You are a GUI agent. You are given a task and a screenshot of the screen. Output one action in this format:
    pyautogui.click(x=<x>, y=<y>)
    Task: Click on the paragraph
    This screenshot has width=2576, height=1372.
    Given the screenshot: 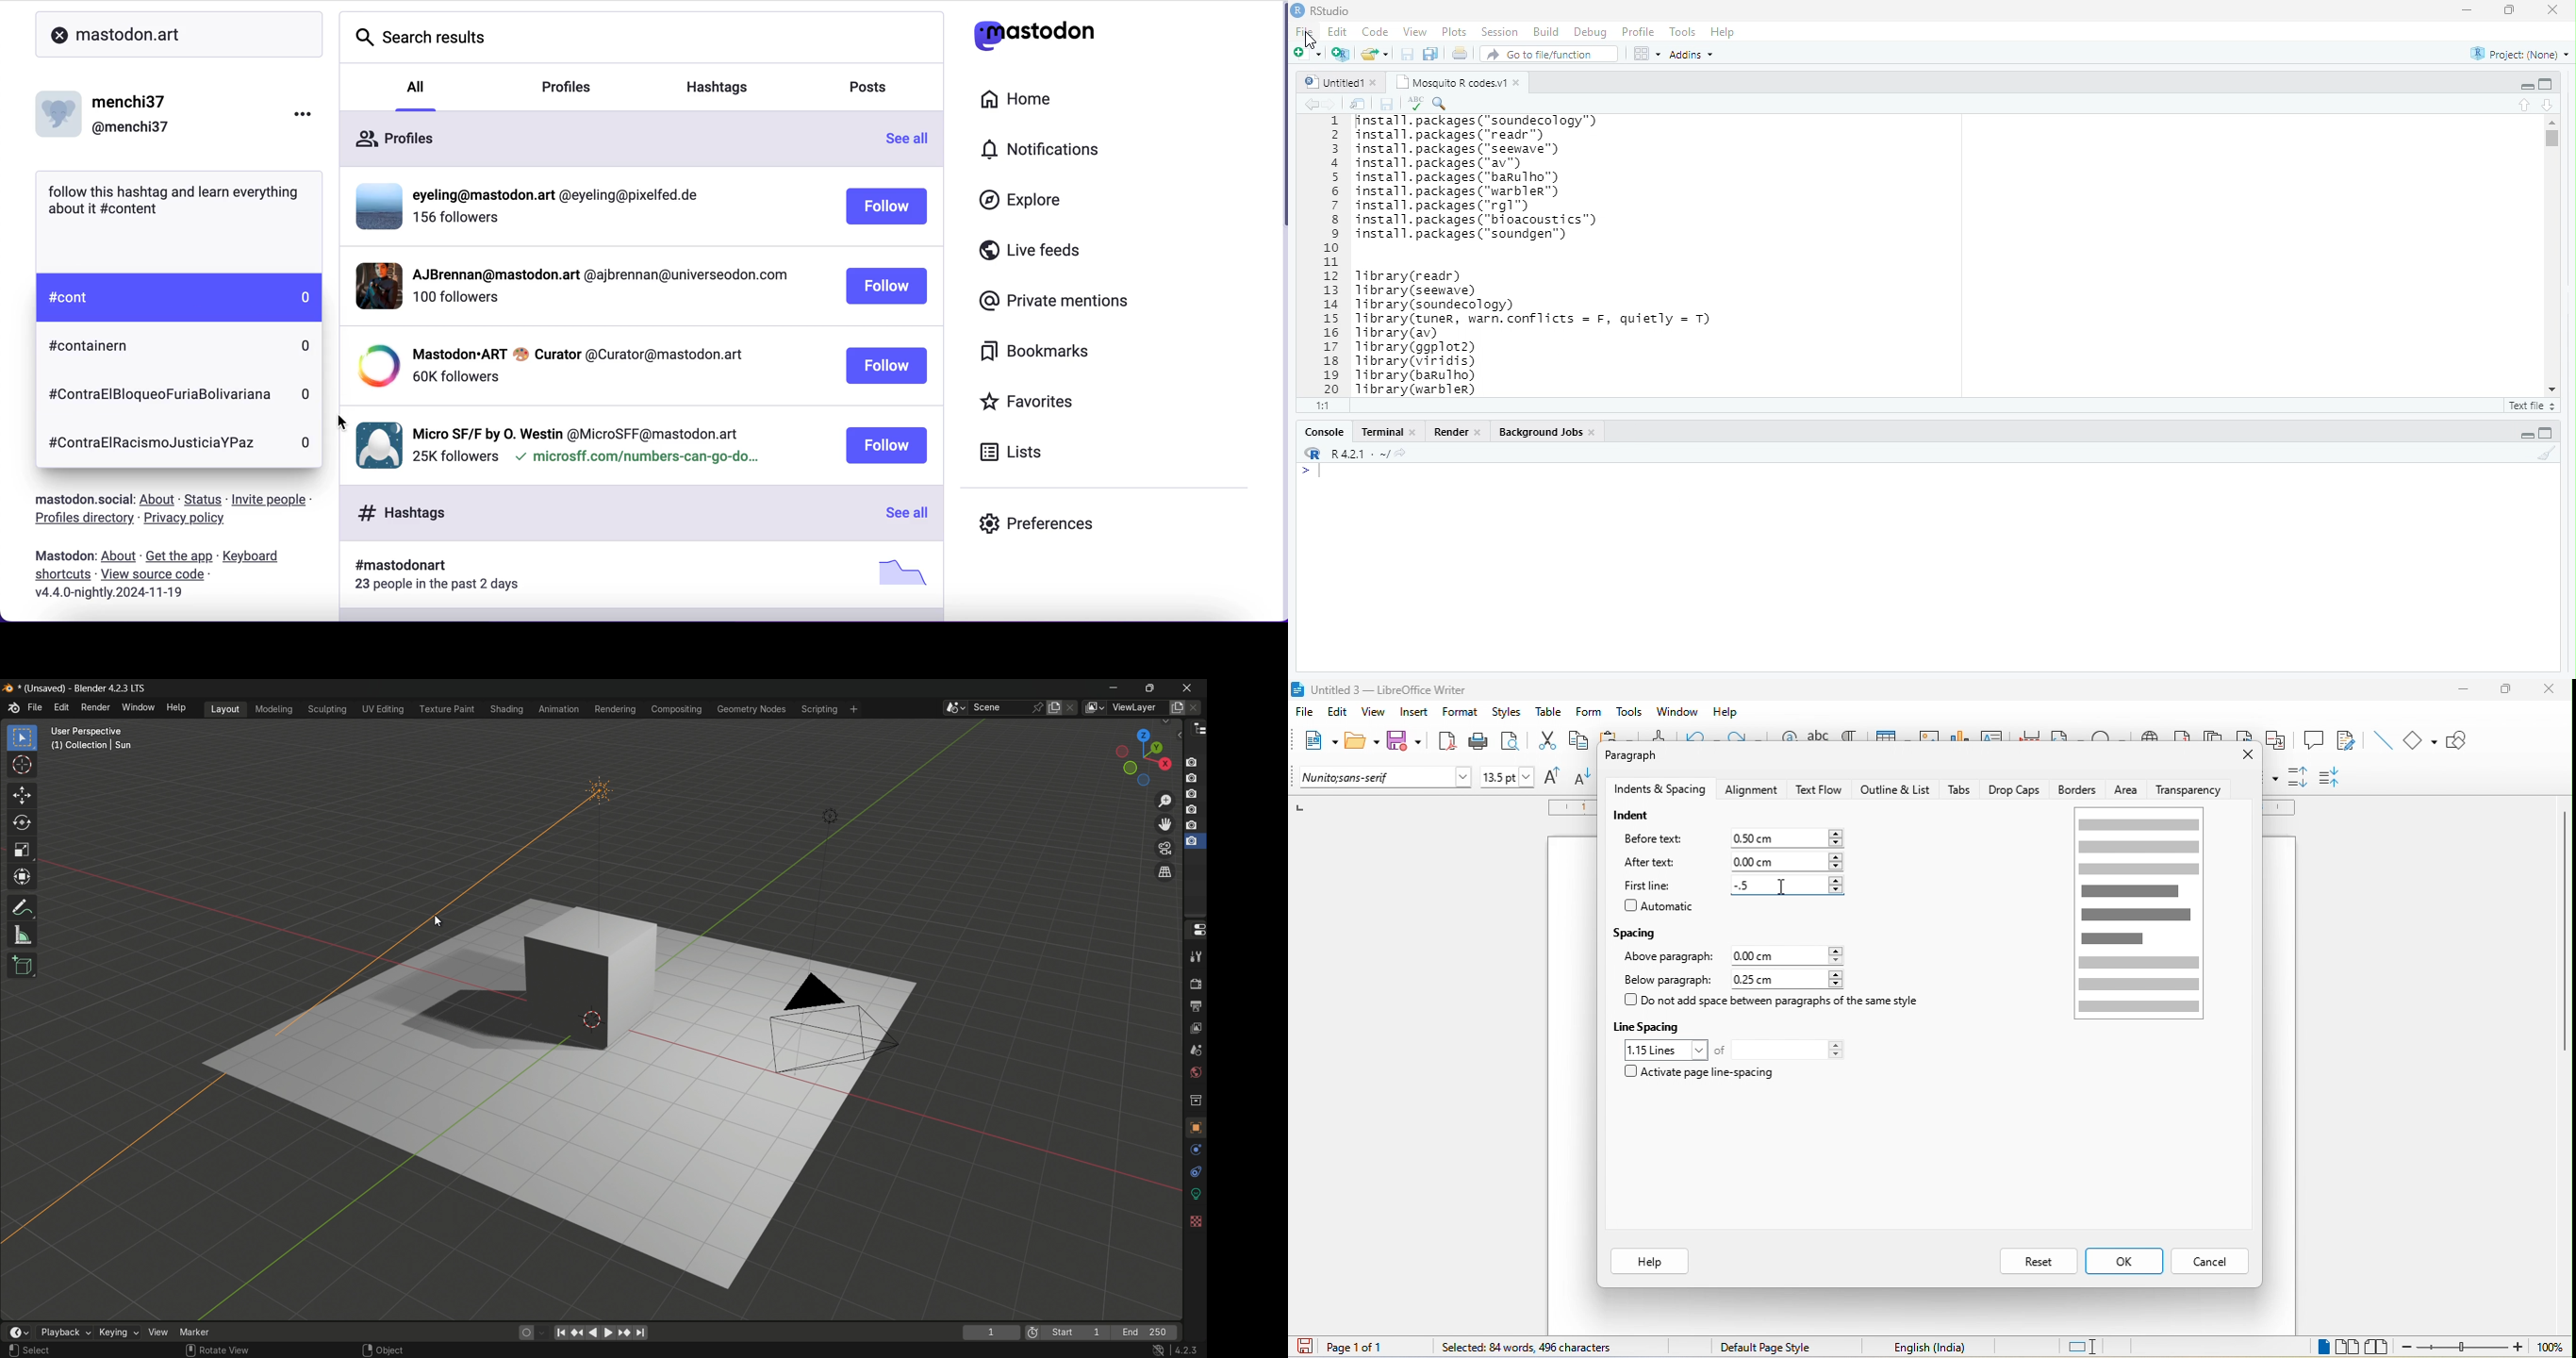 What is the action you would take?
    pyautogui.click(x=1640, y=759)
    